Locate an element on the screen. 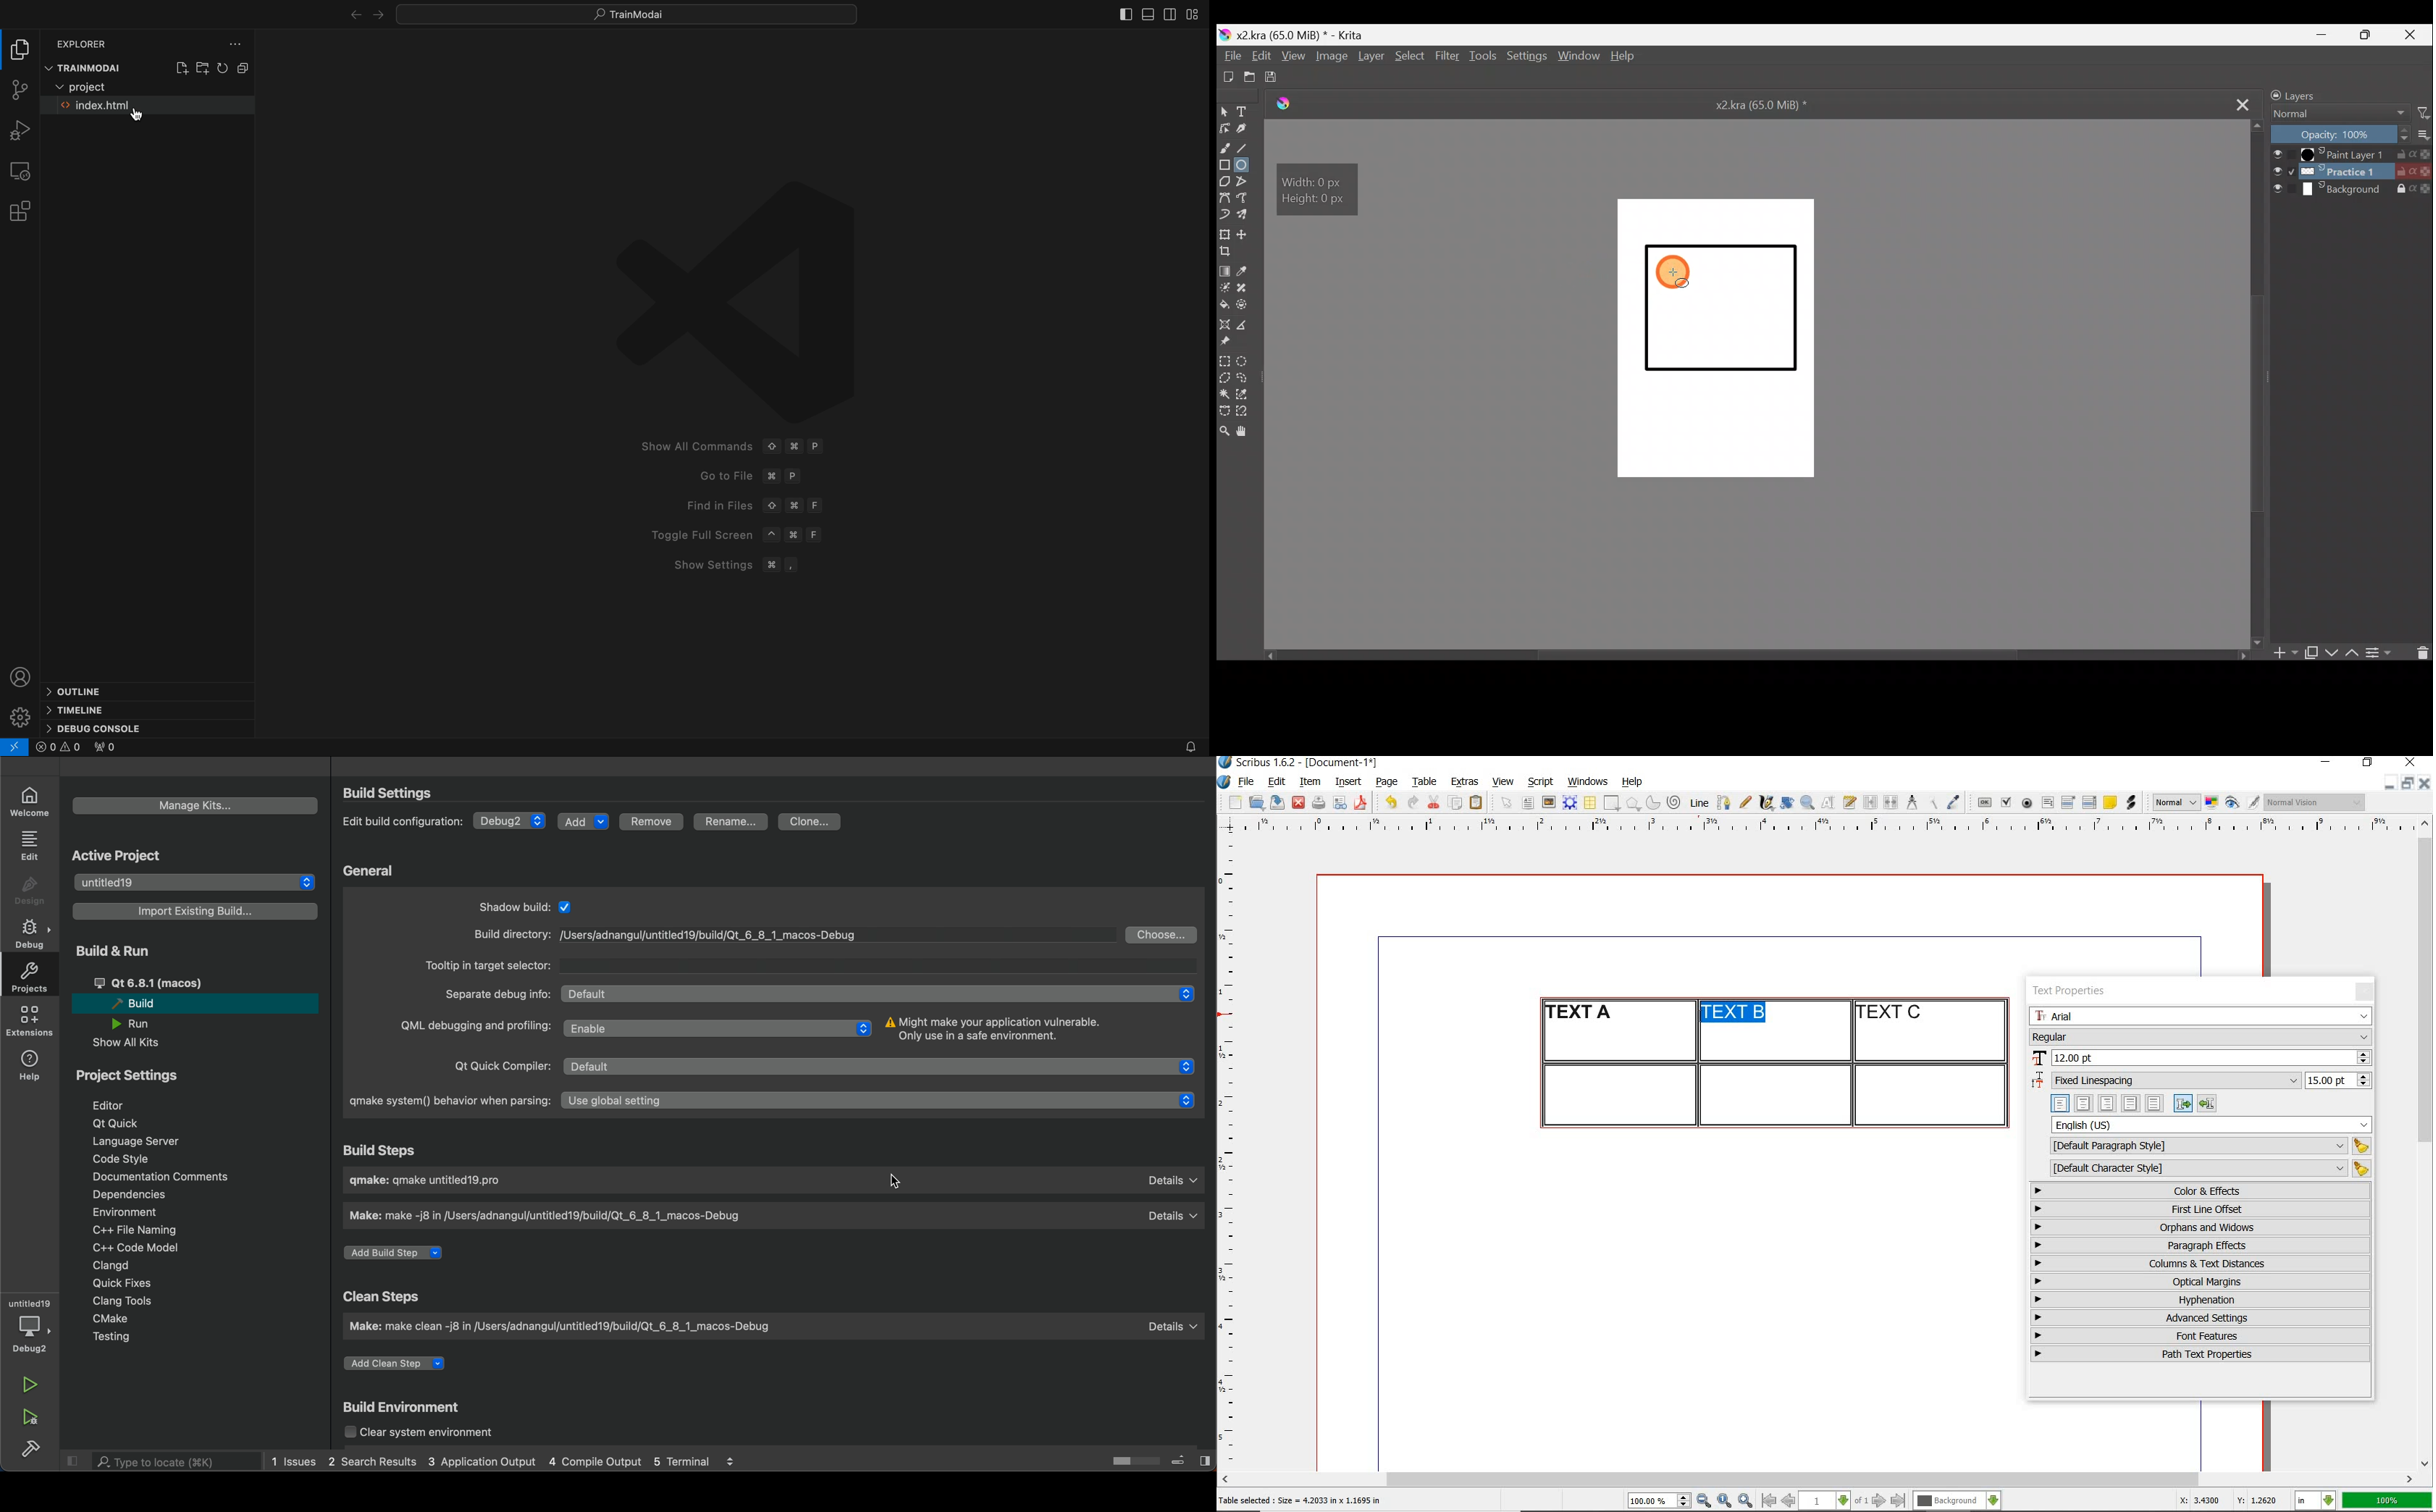 The height and width of the screenshot is (1512, 2436). add is located at coordinates (582, 821).